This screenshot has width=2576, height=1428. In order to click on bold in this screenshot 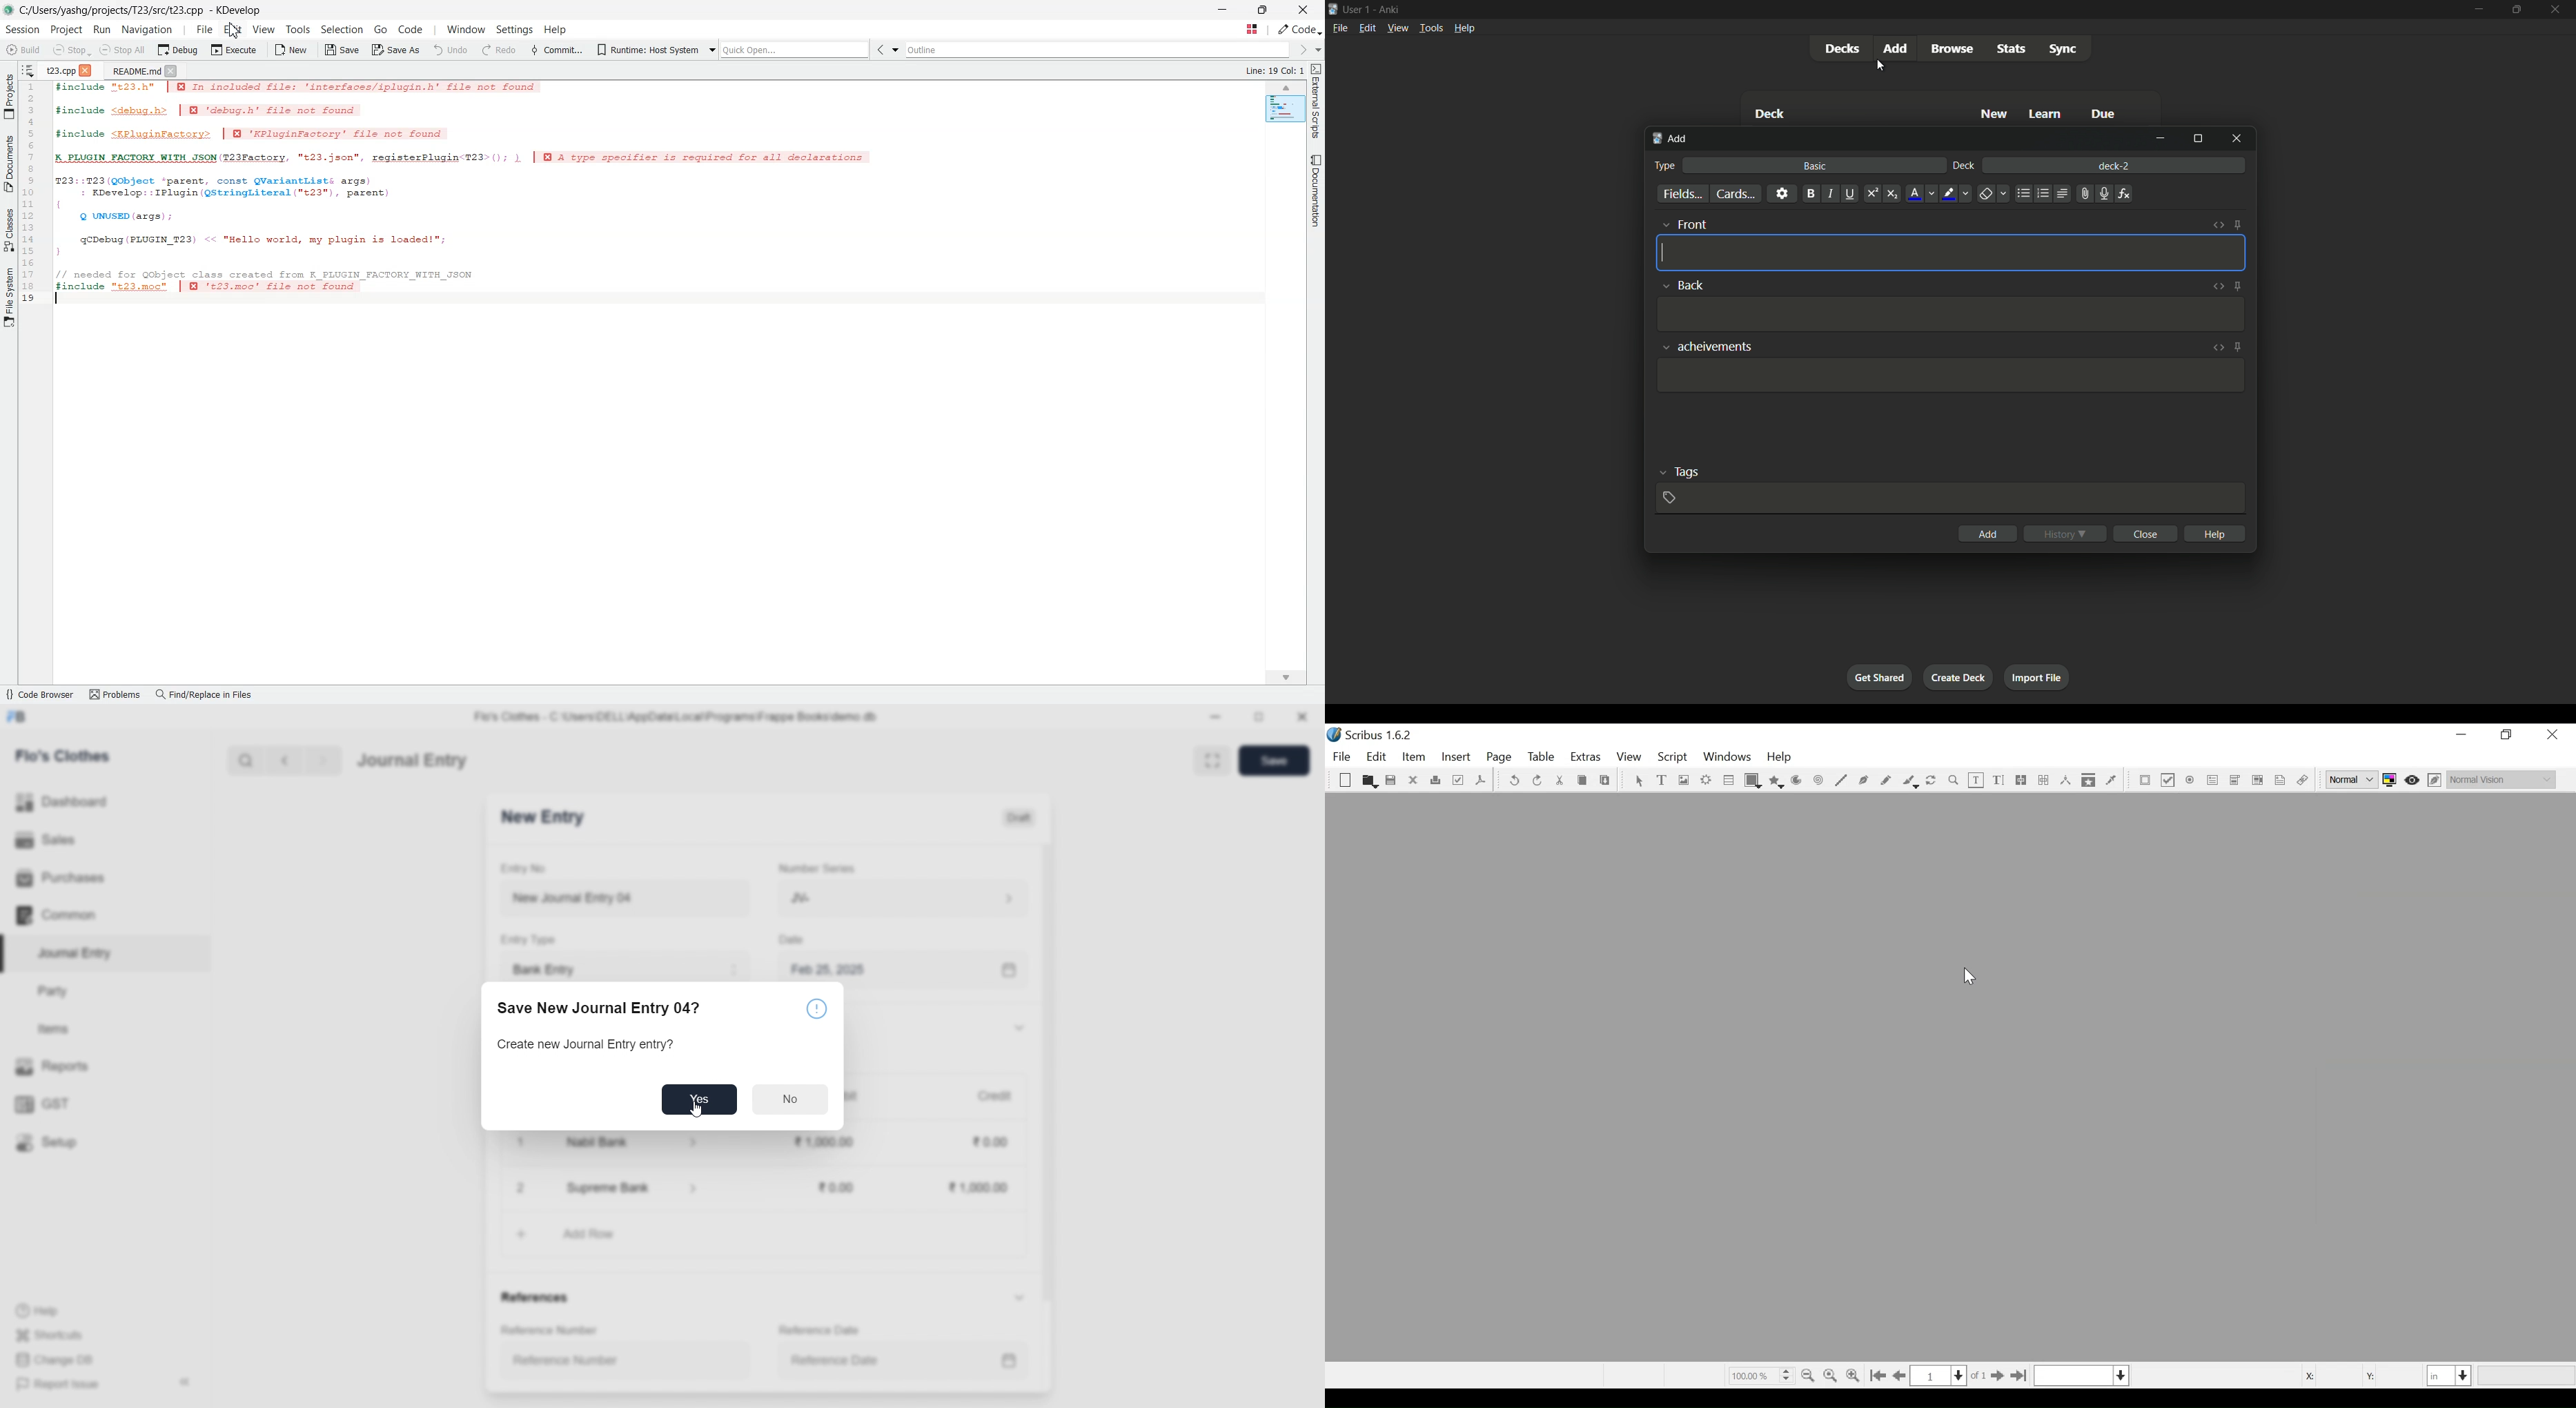, I will do `click(1810, 194)`.